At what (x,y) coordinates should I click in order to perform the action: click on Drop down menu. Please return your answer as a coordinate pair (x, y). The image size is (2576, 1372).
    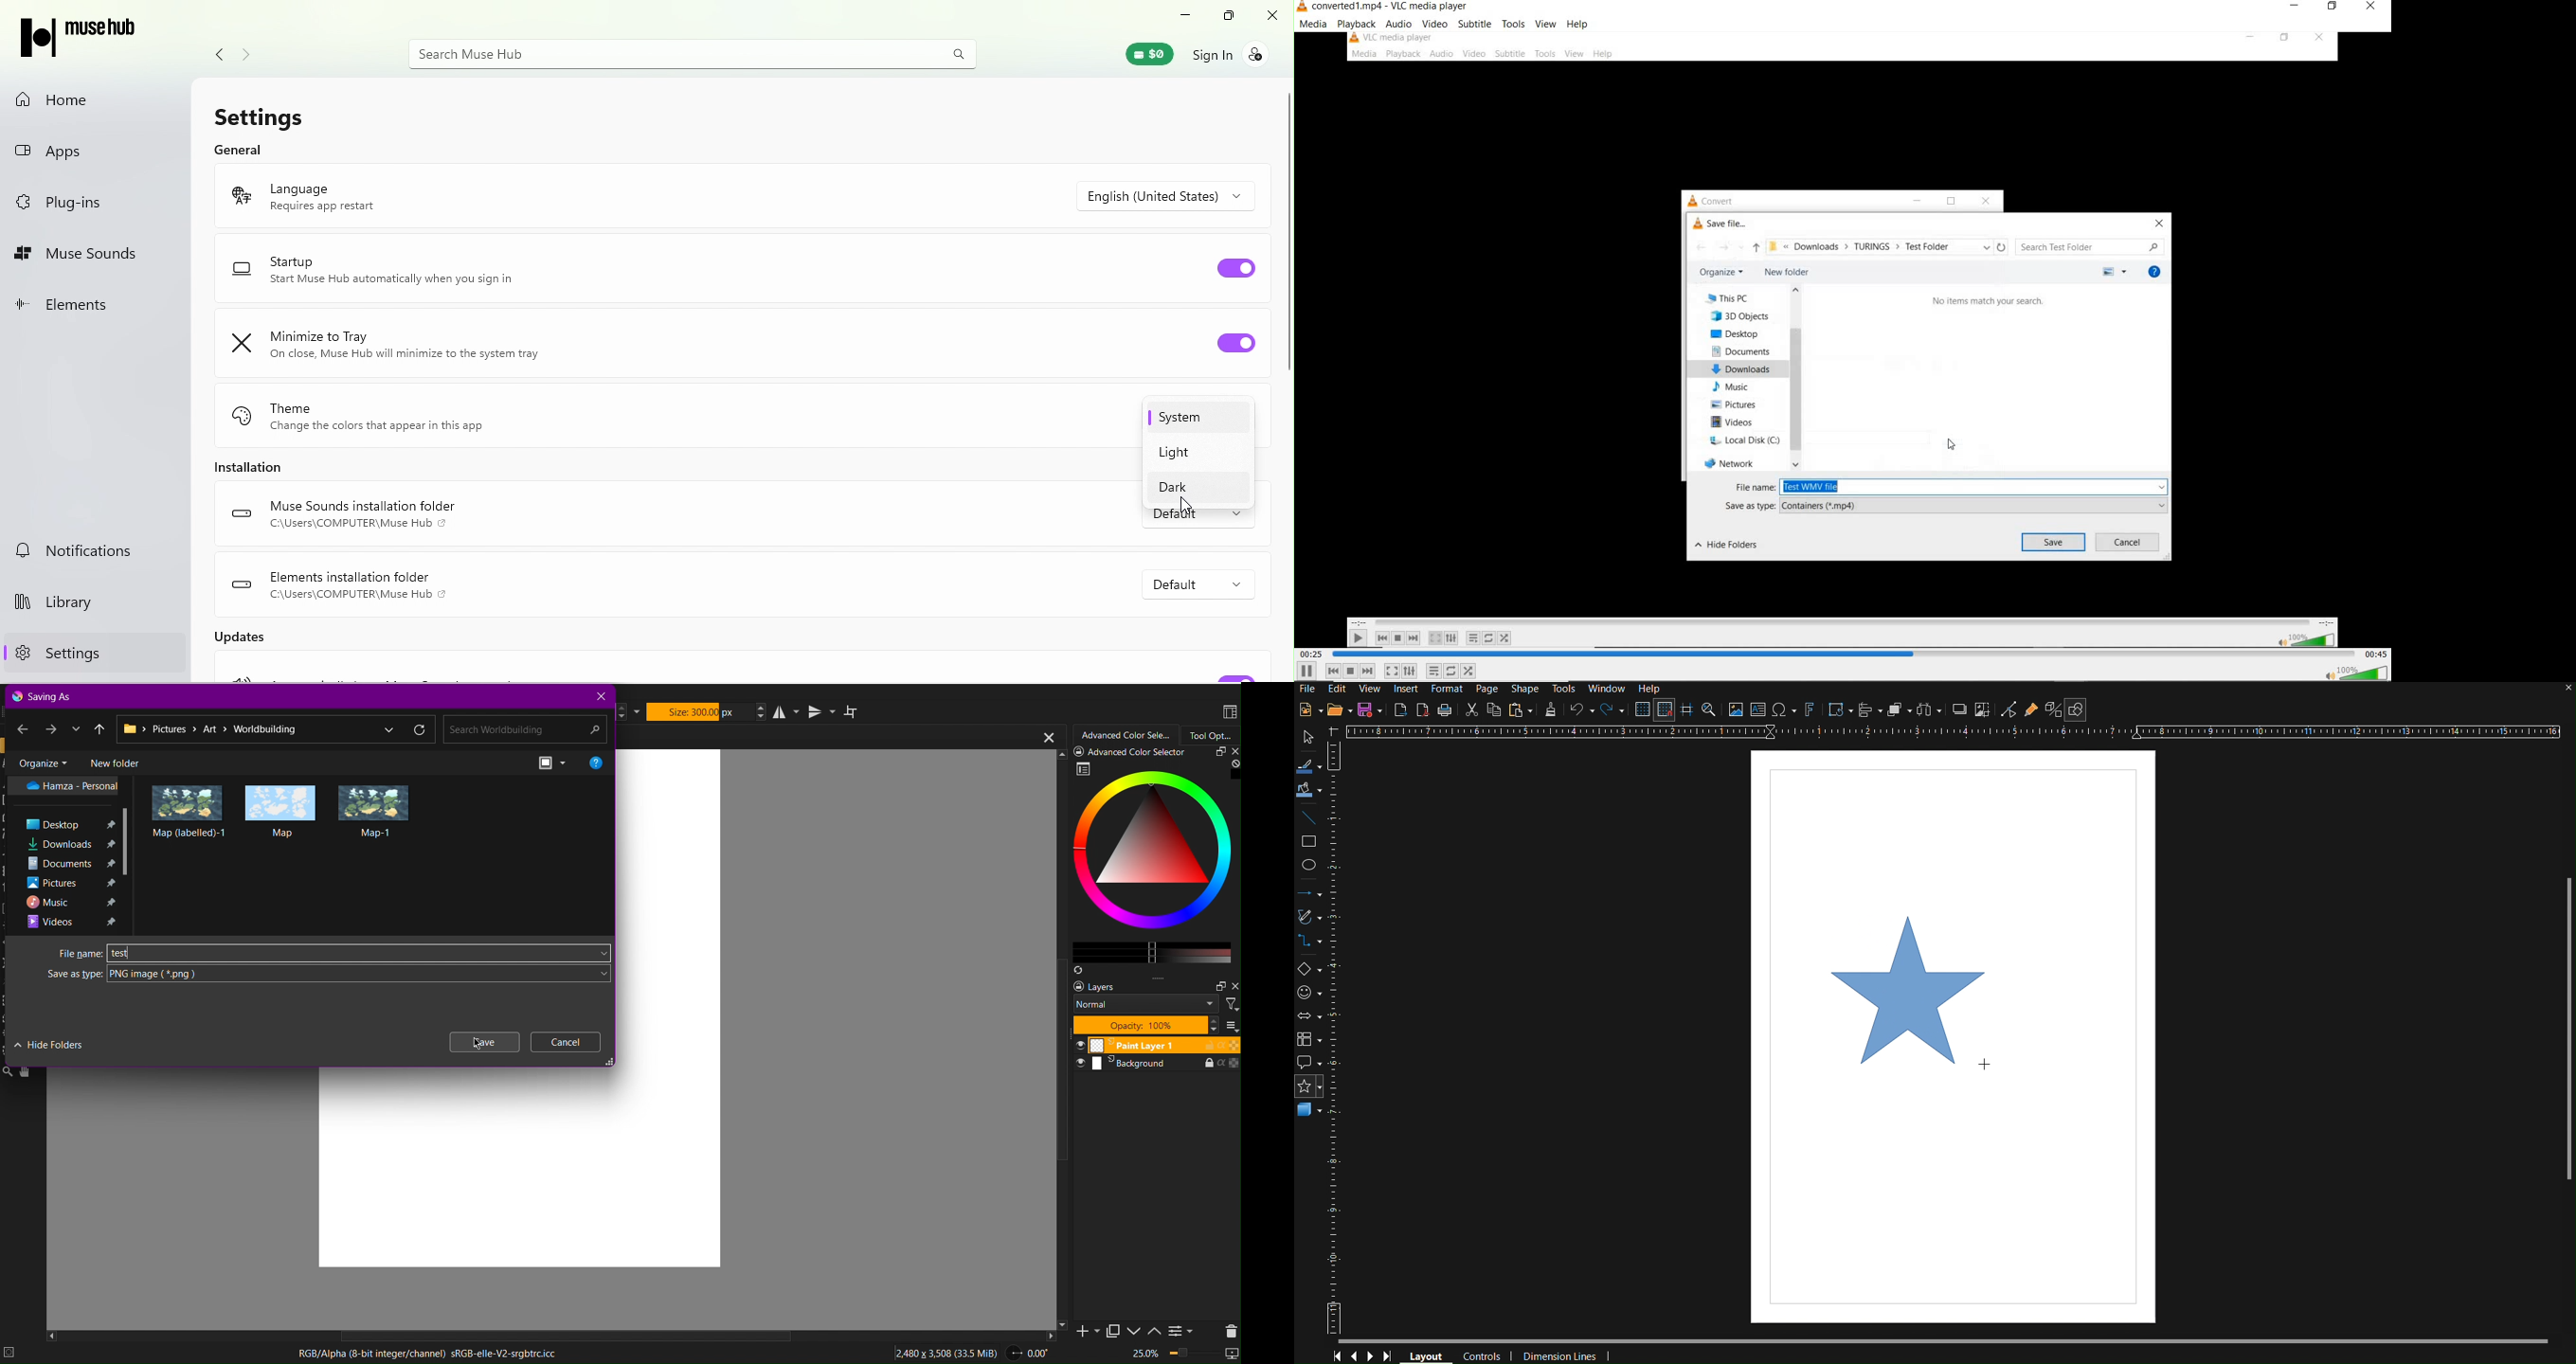
    Looking at the image, I should click on (1196, 518).